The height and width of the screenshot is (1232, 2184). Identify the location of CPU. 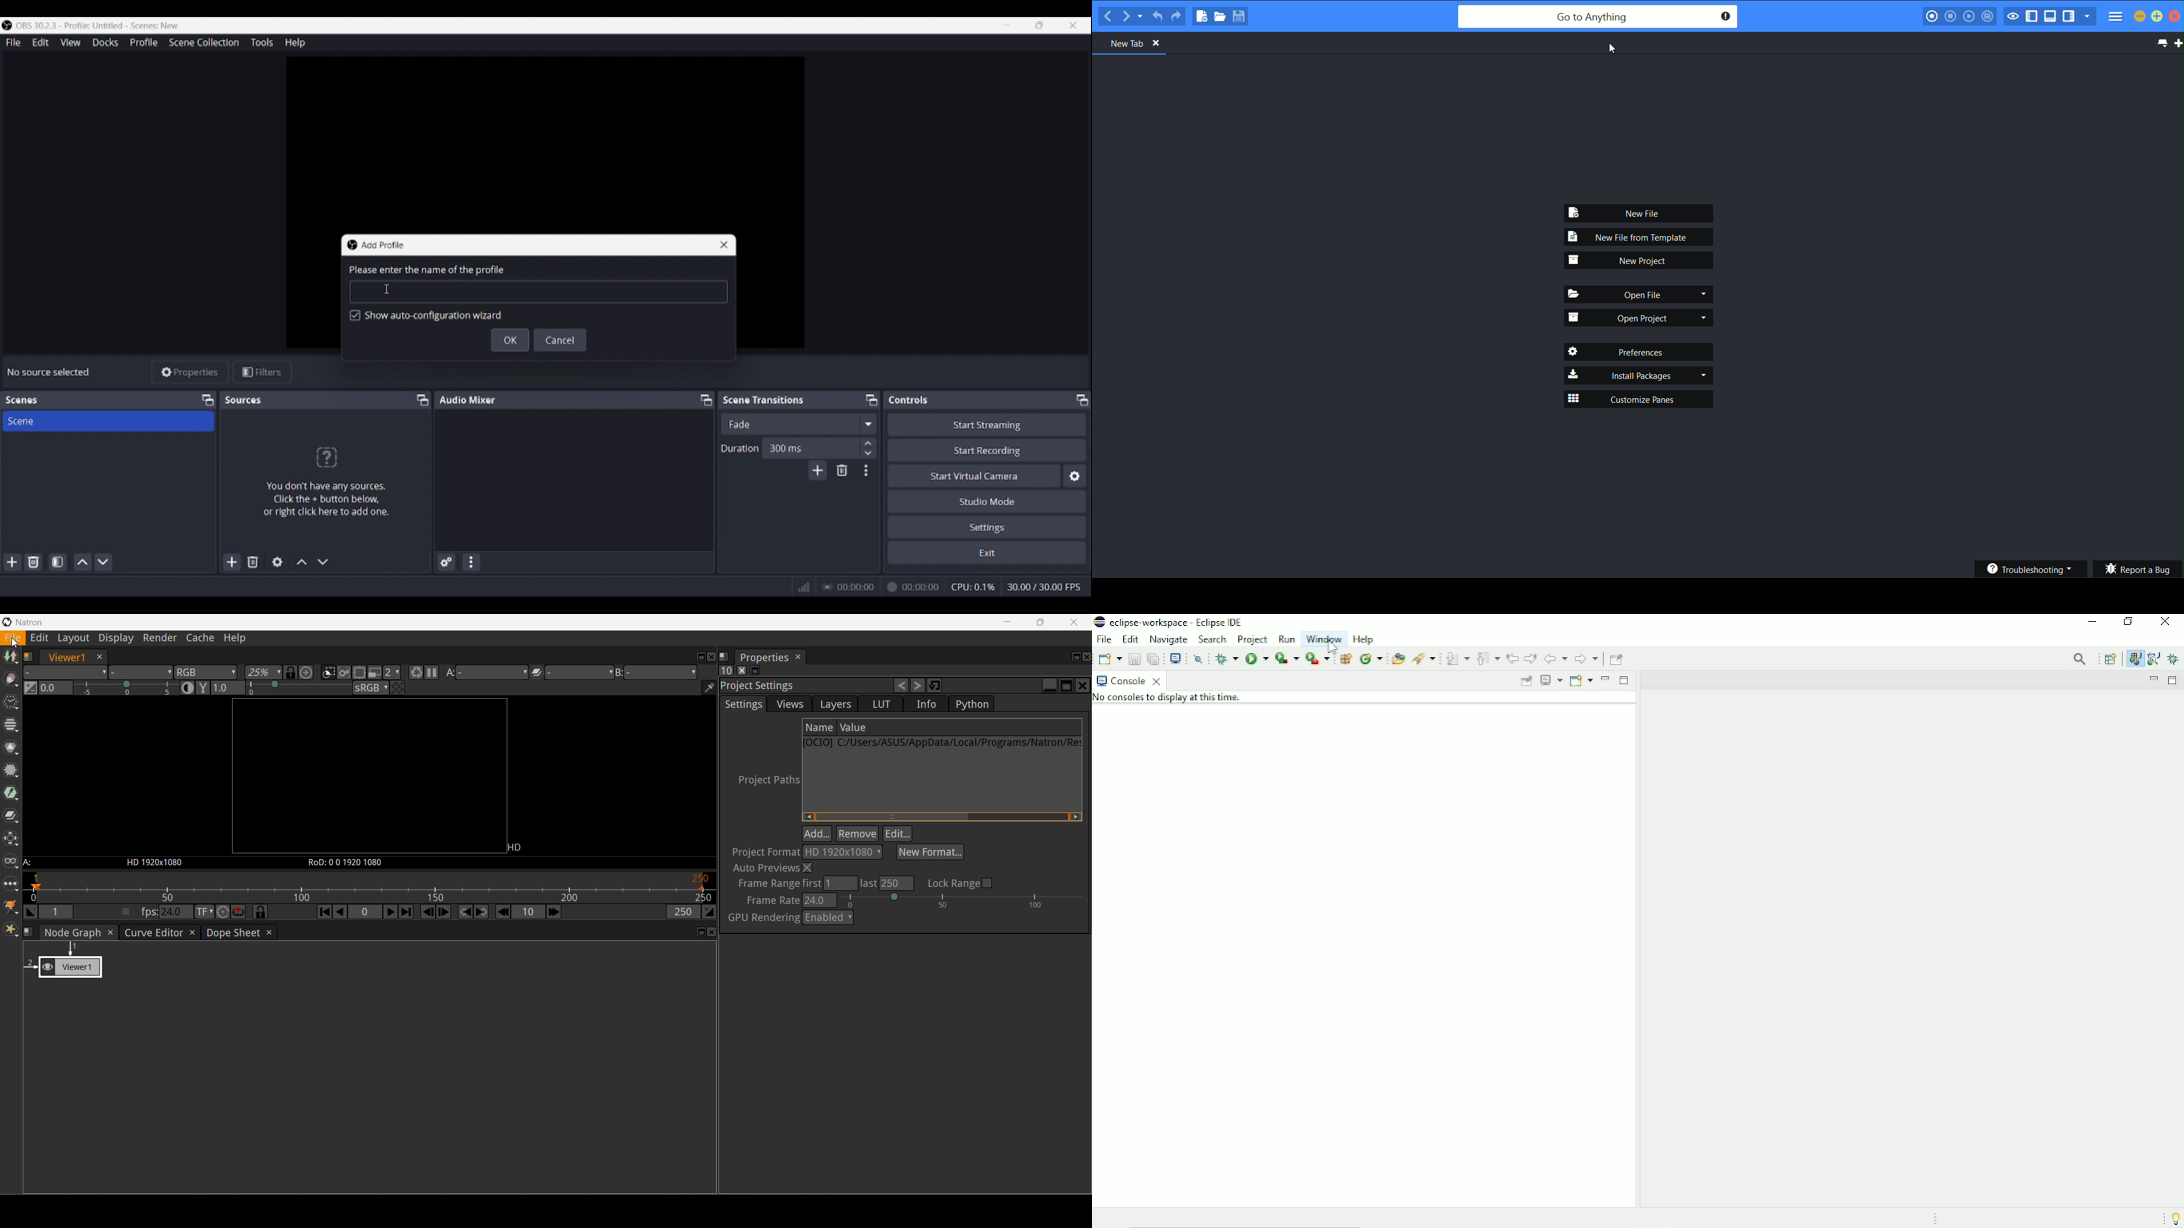
(974, 587).